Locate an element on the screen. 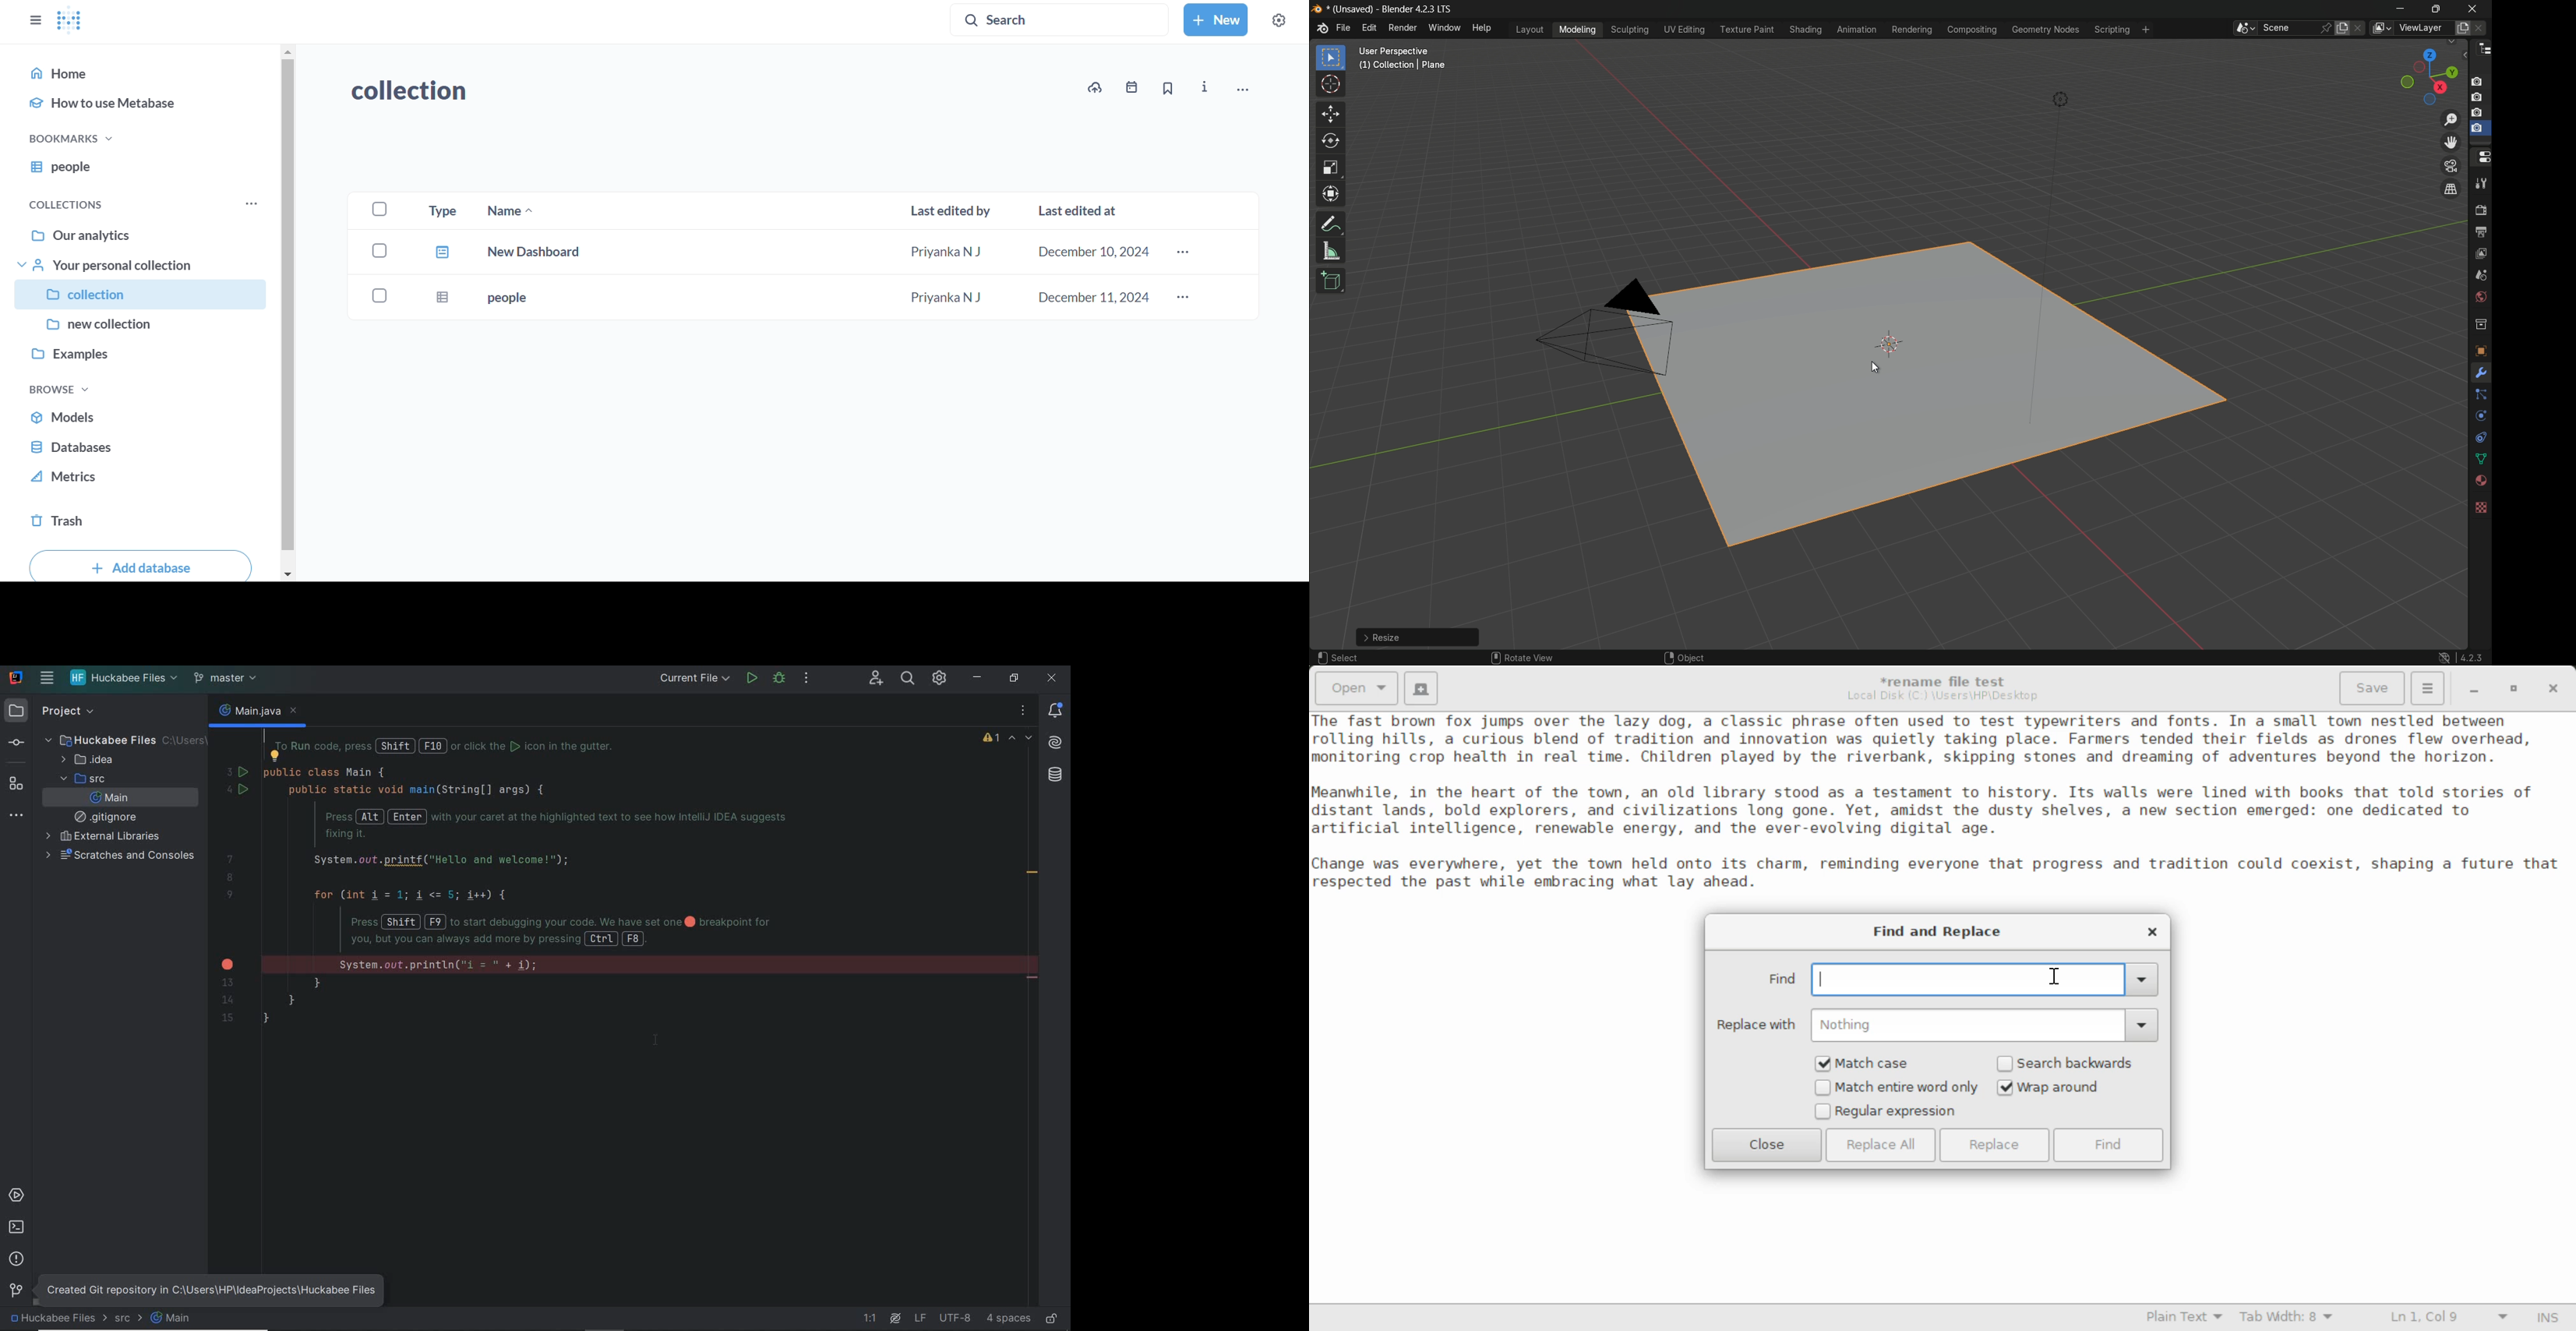 Image resolution: width=2576 pixels, height=1344 pixels. Selected Language is located at coordinates (2177, 1318).